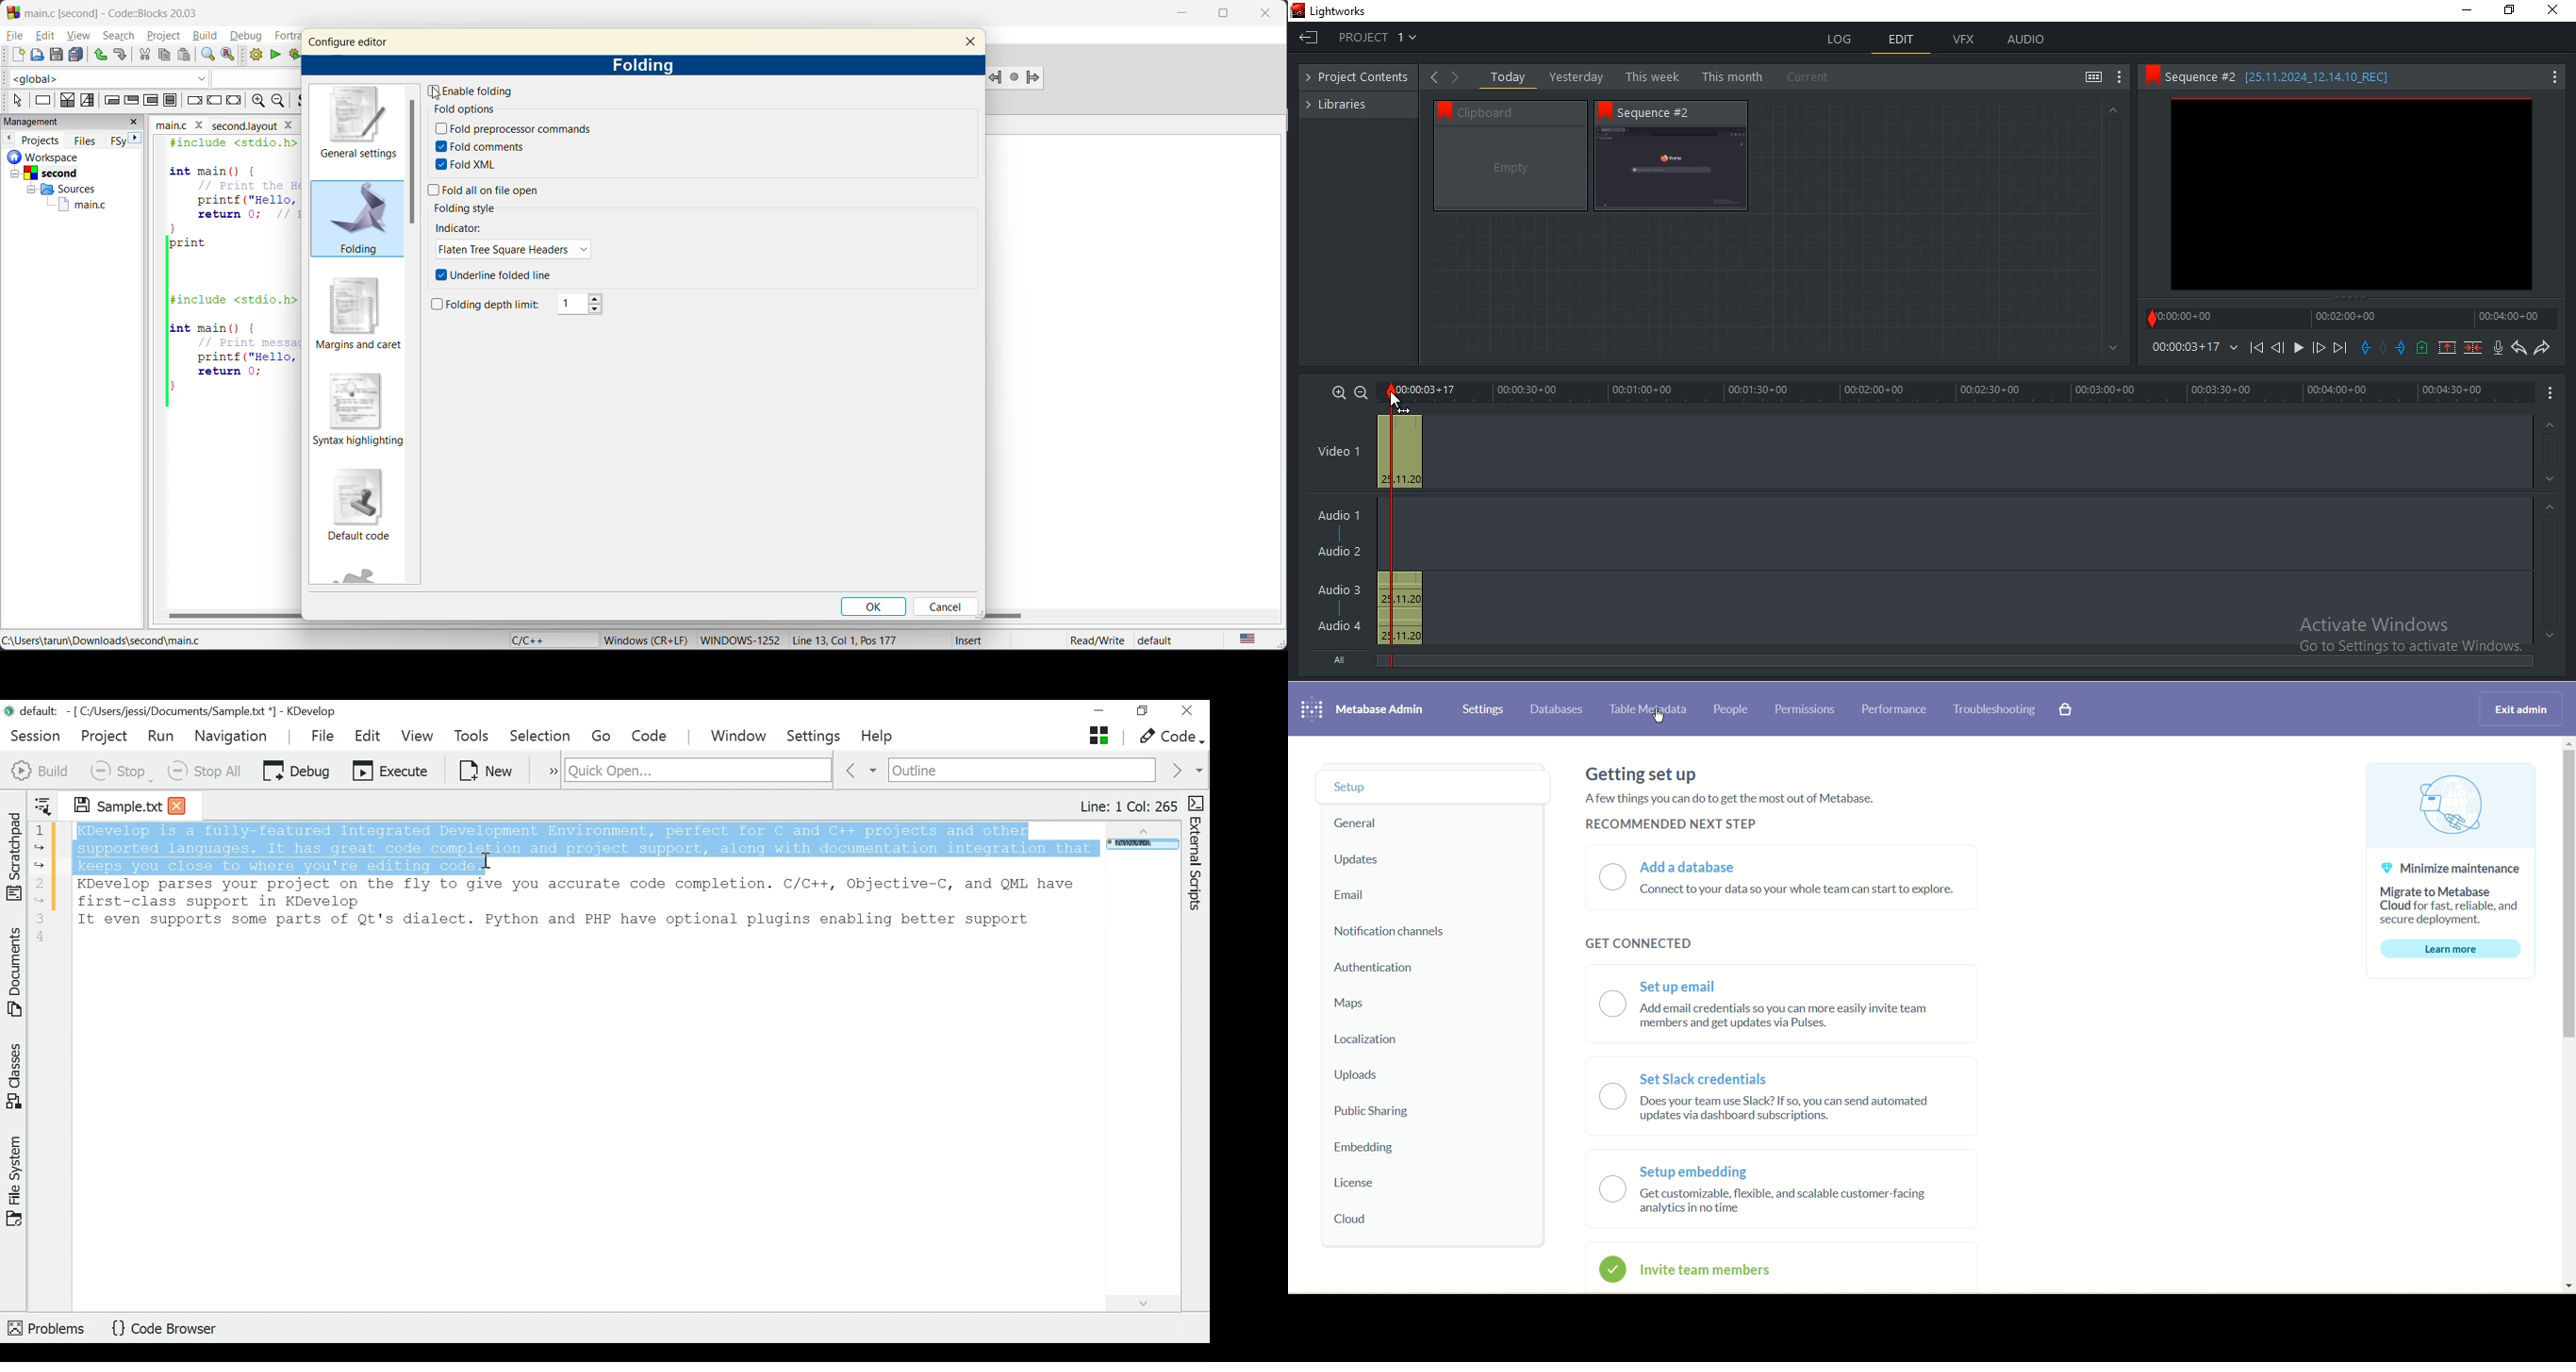 The height and width of the screenshot is (1372, 2576). What do you see at coordinates (278, 57) in the screenshot?
I see `run` at bounding box center [278, 57].